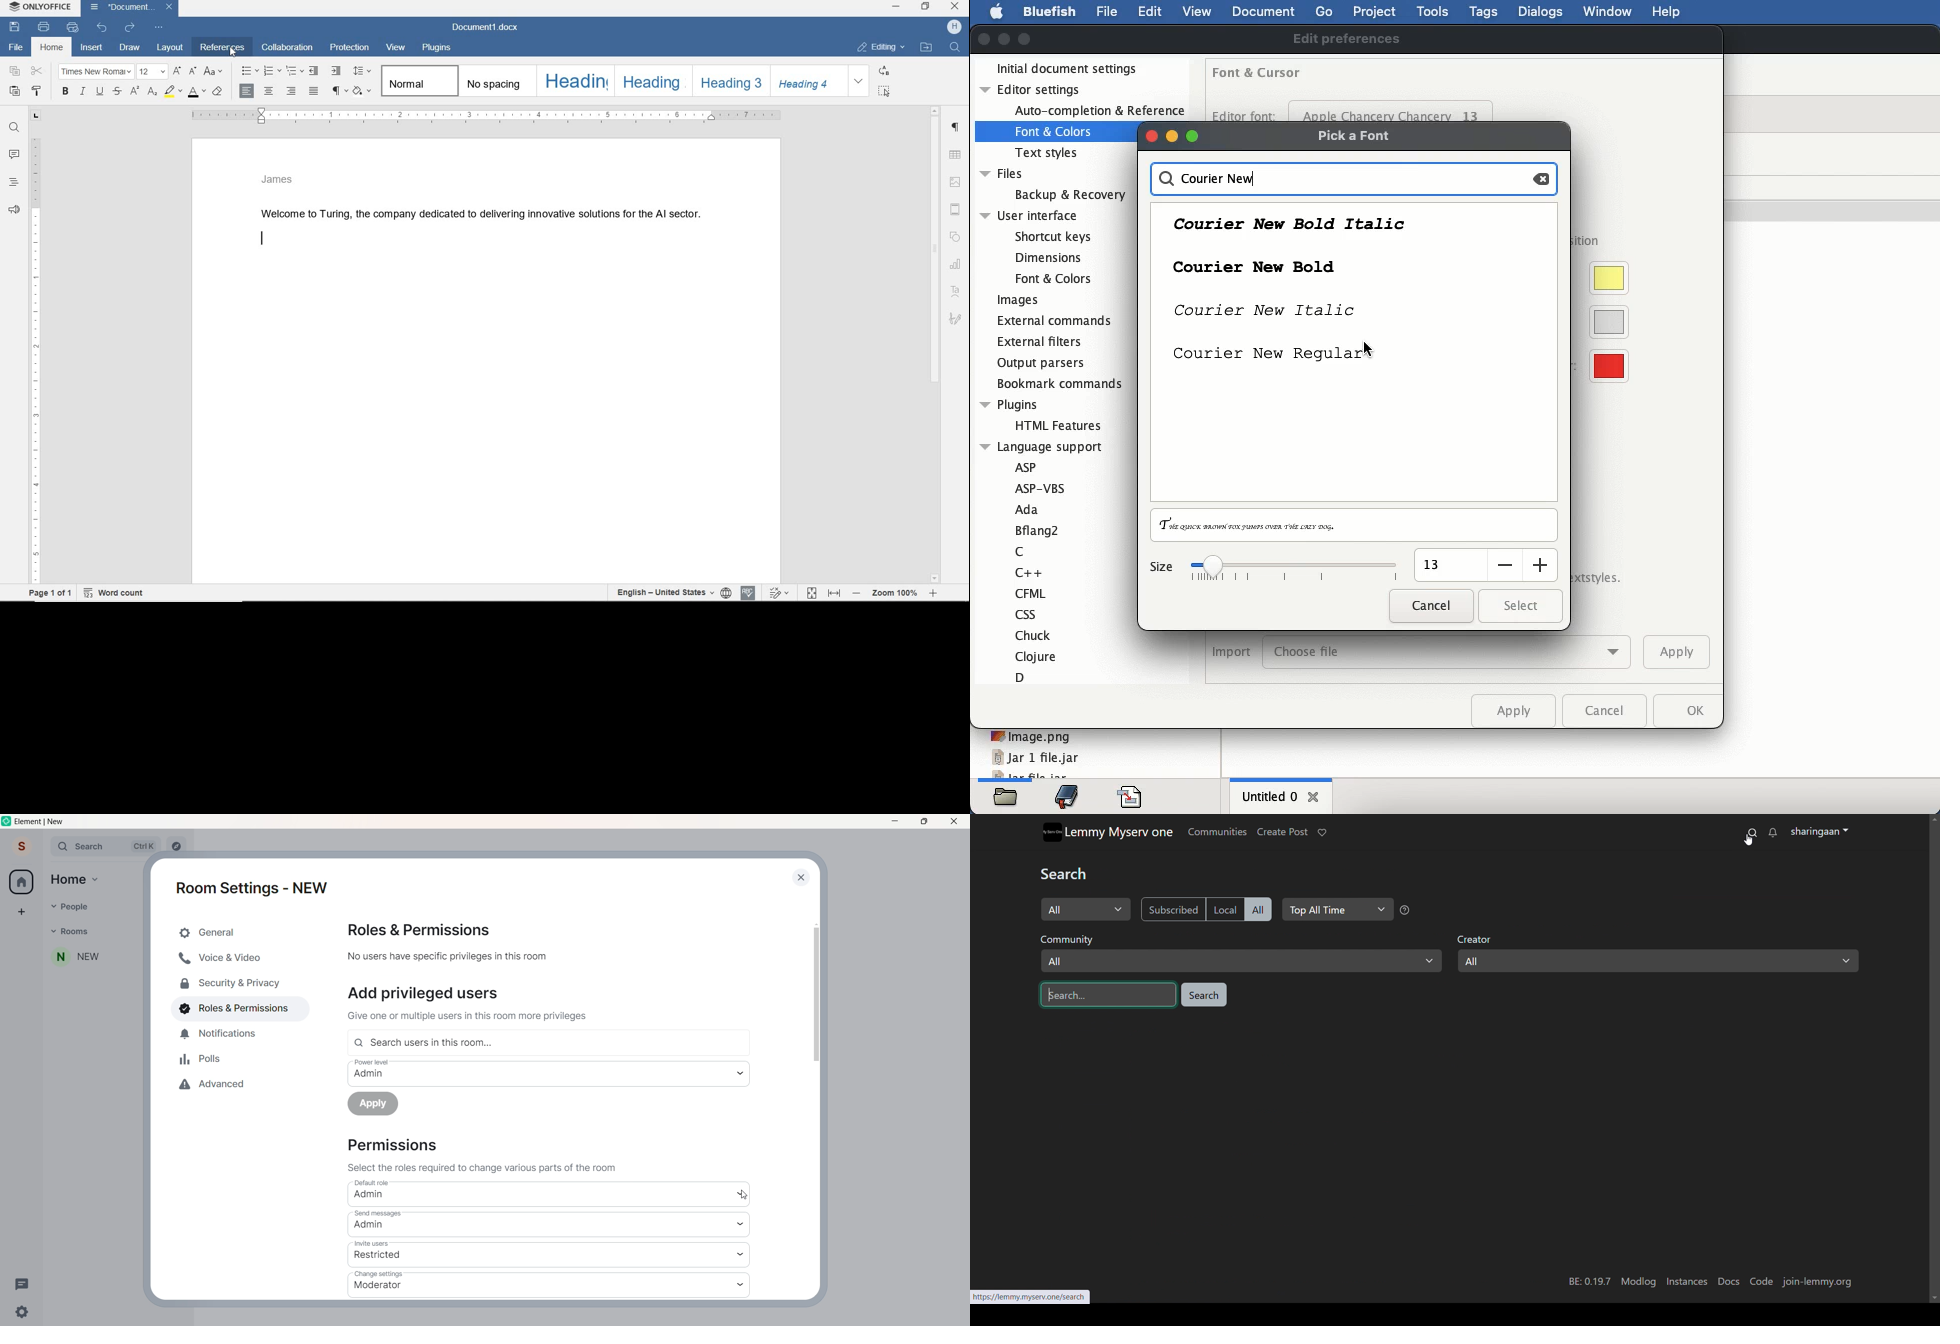 This screenshot has height=1344, width=1960. Describe the element at coordinates (956, 238) in the screenshot. I see `shape` at that location.